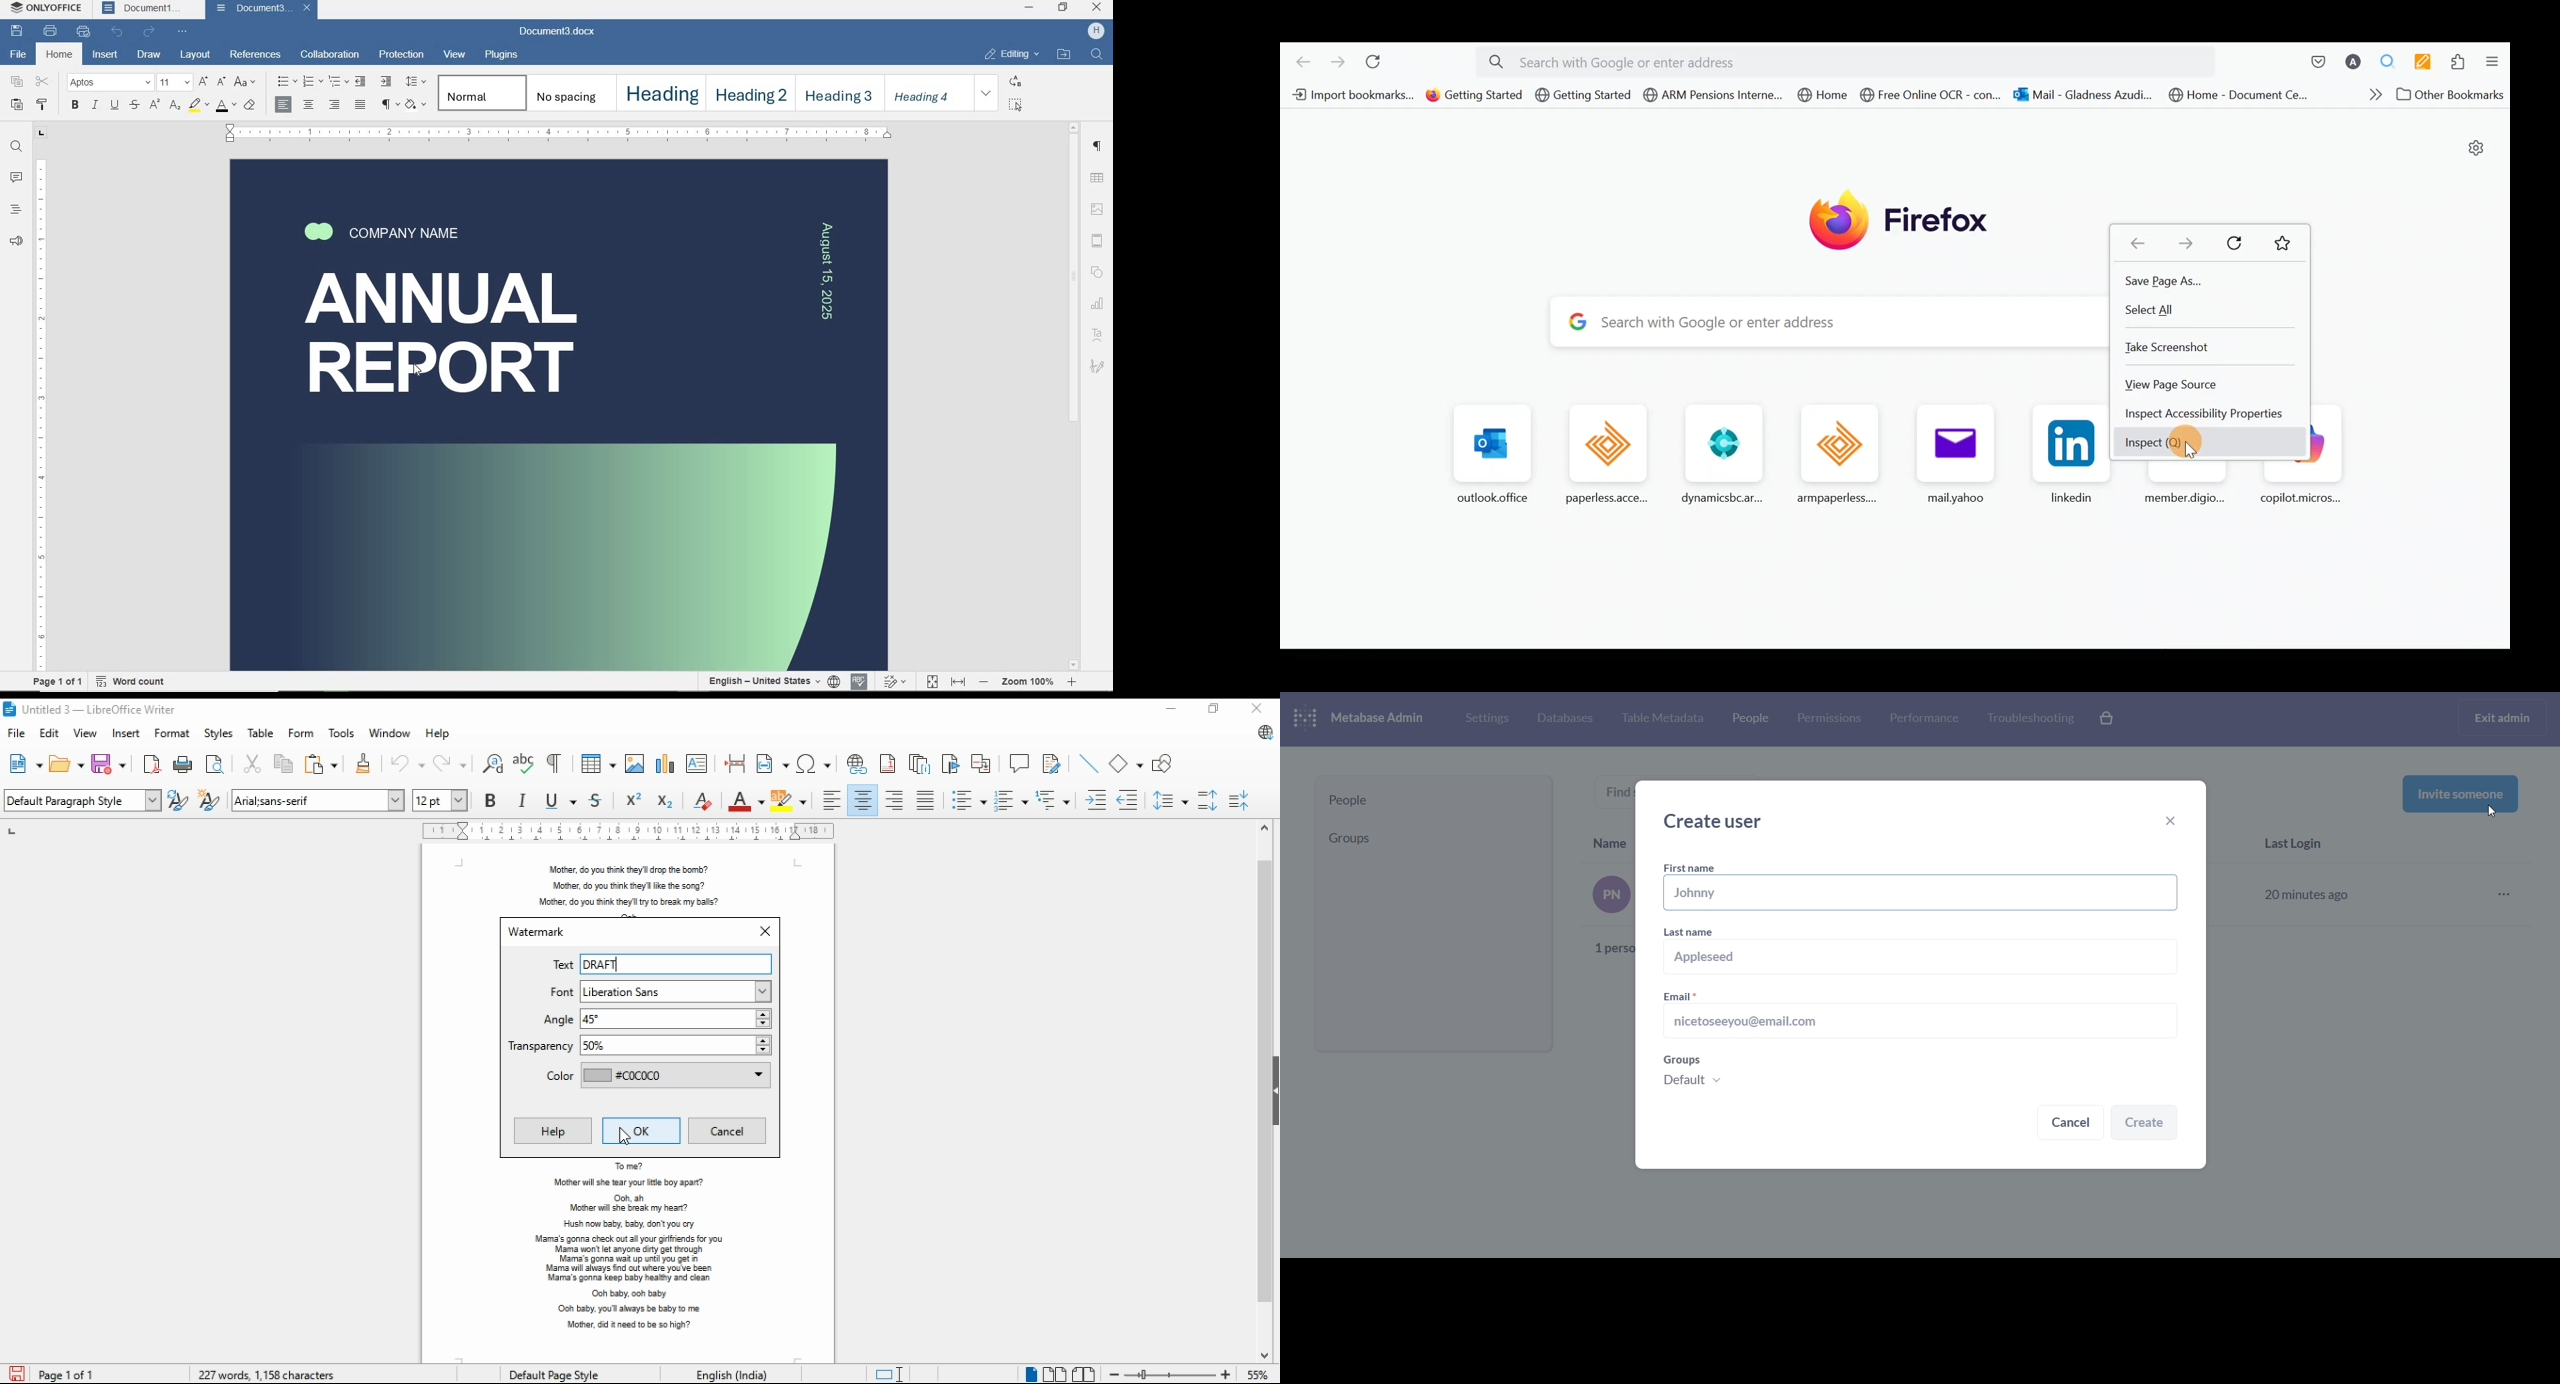 This screenshot has width=2576, height=1400. What do you see at coordinates (633, 800) in the screenshot?
I see `superscript` at bounding box center [633, 800].